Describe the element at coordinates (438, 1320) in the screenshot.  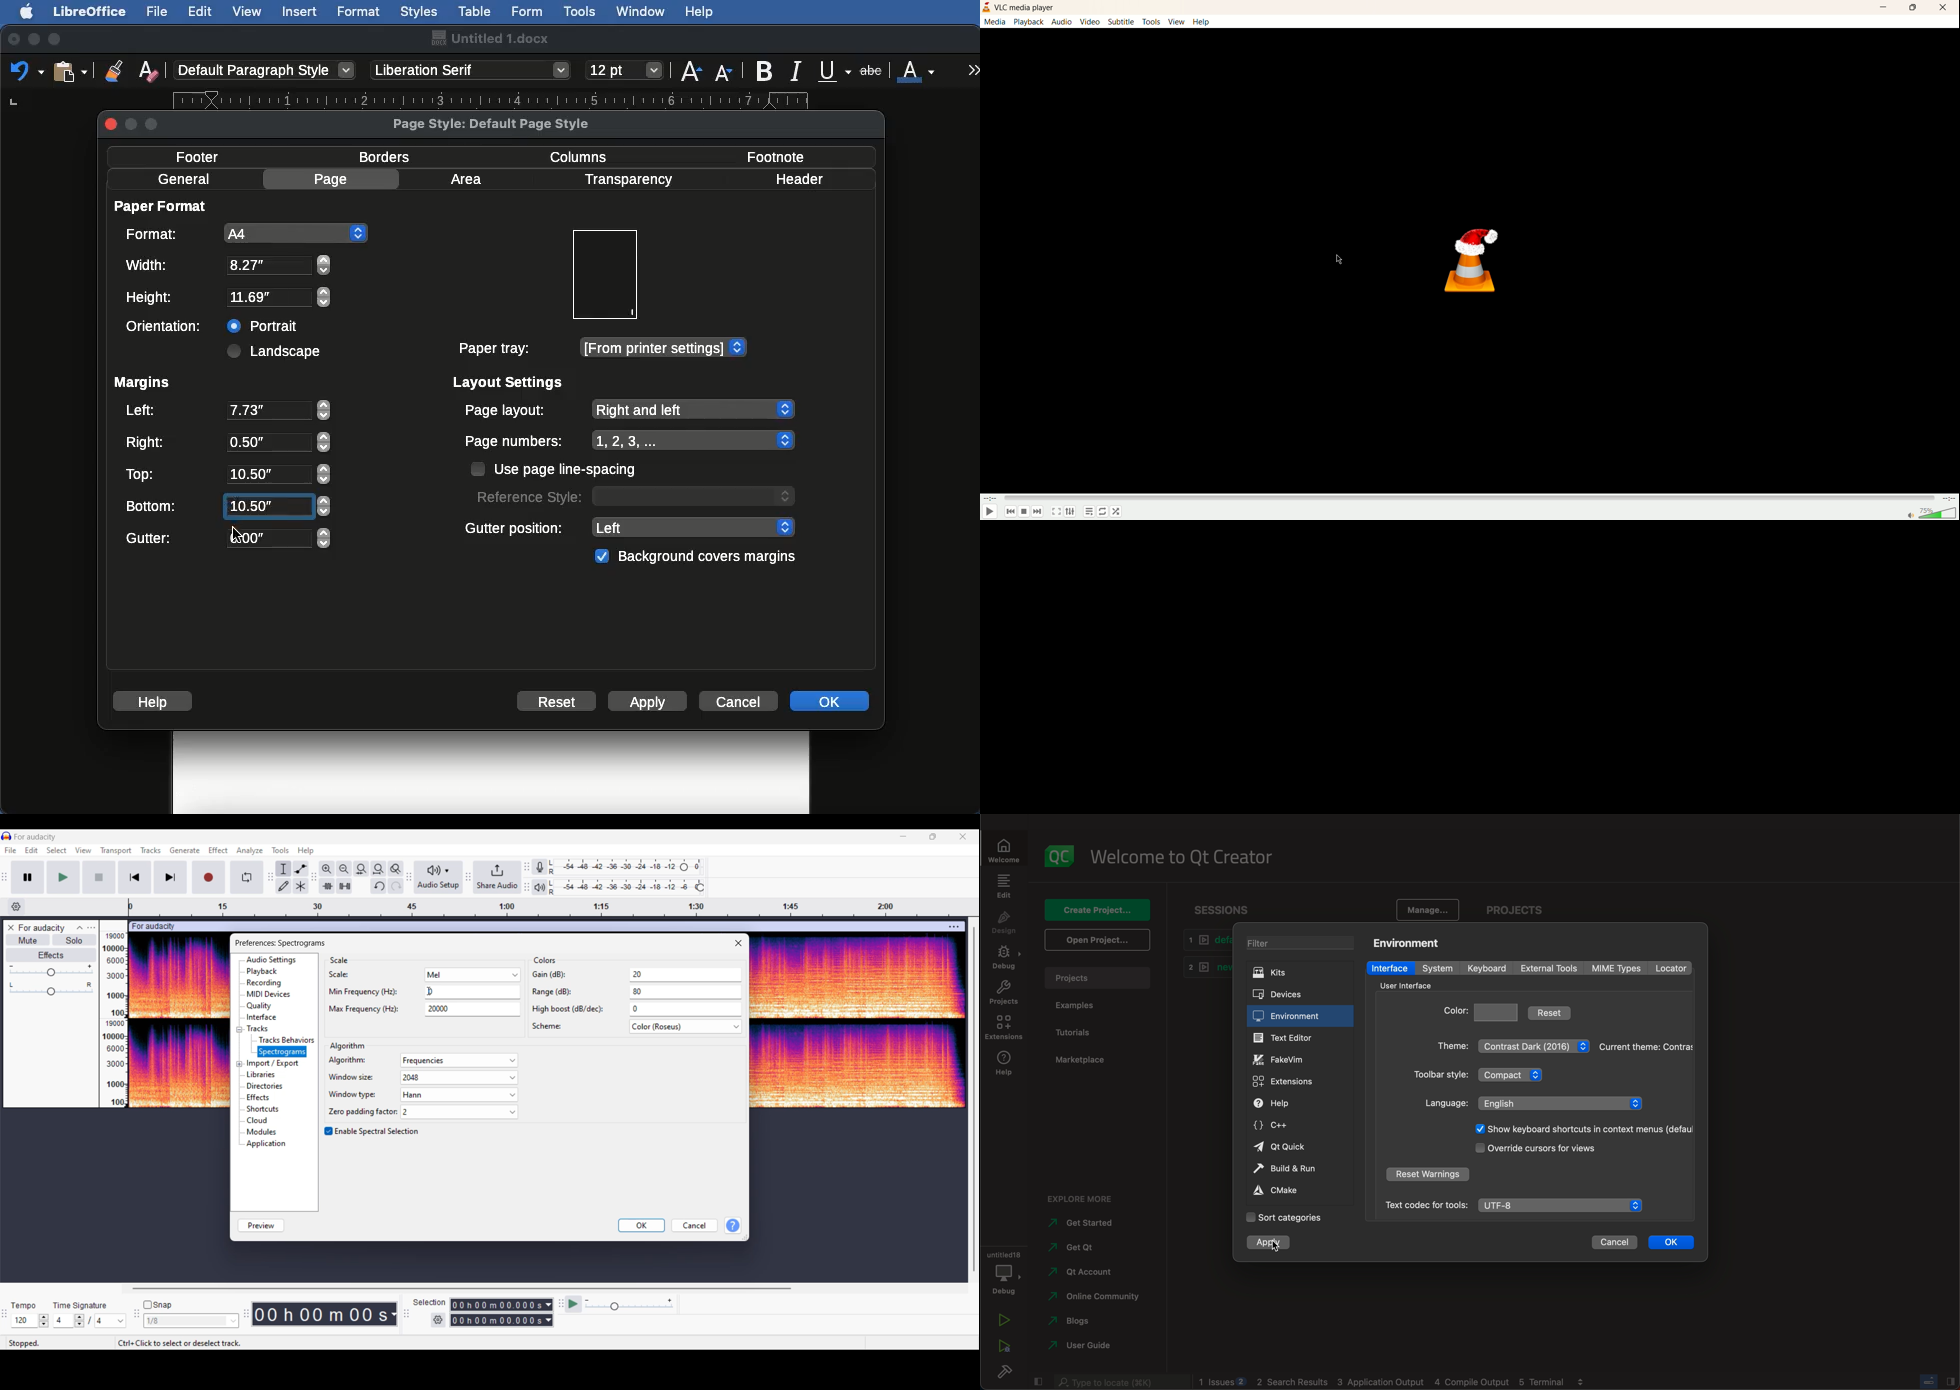
I see `Settings` at that location.